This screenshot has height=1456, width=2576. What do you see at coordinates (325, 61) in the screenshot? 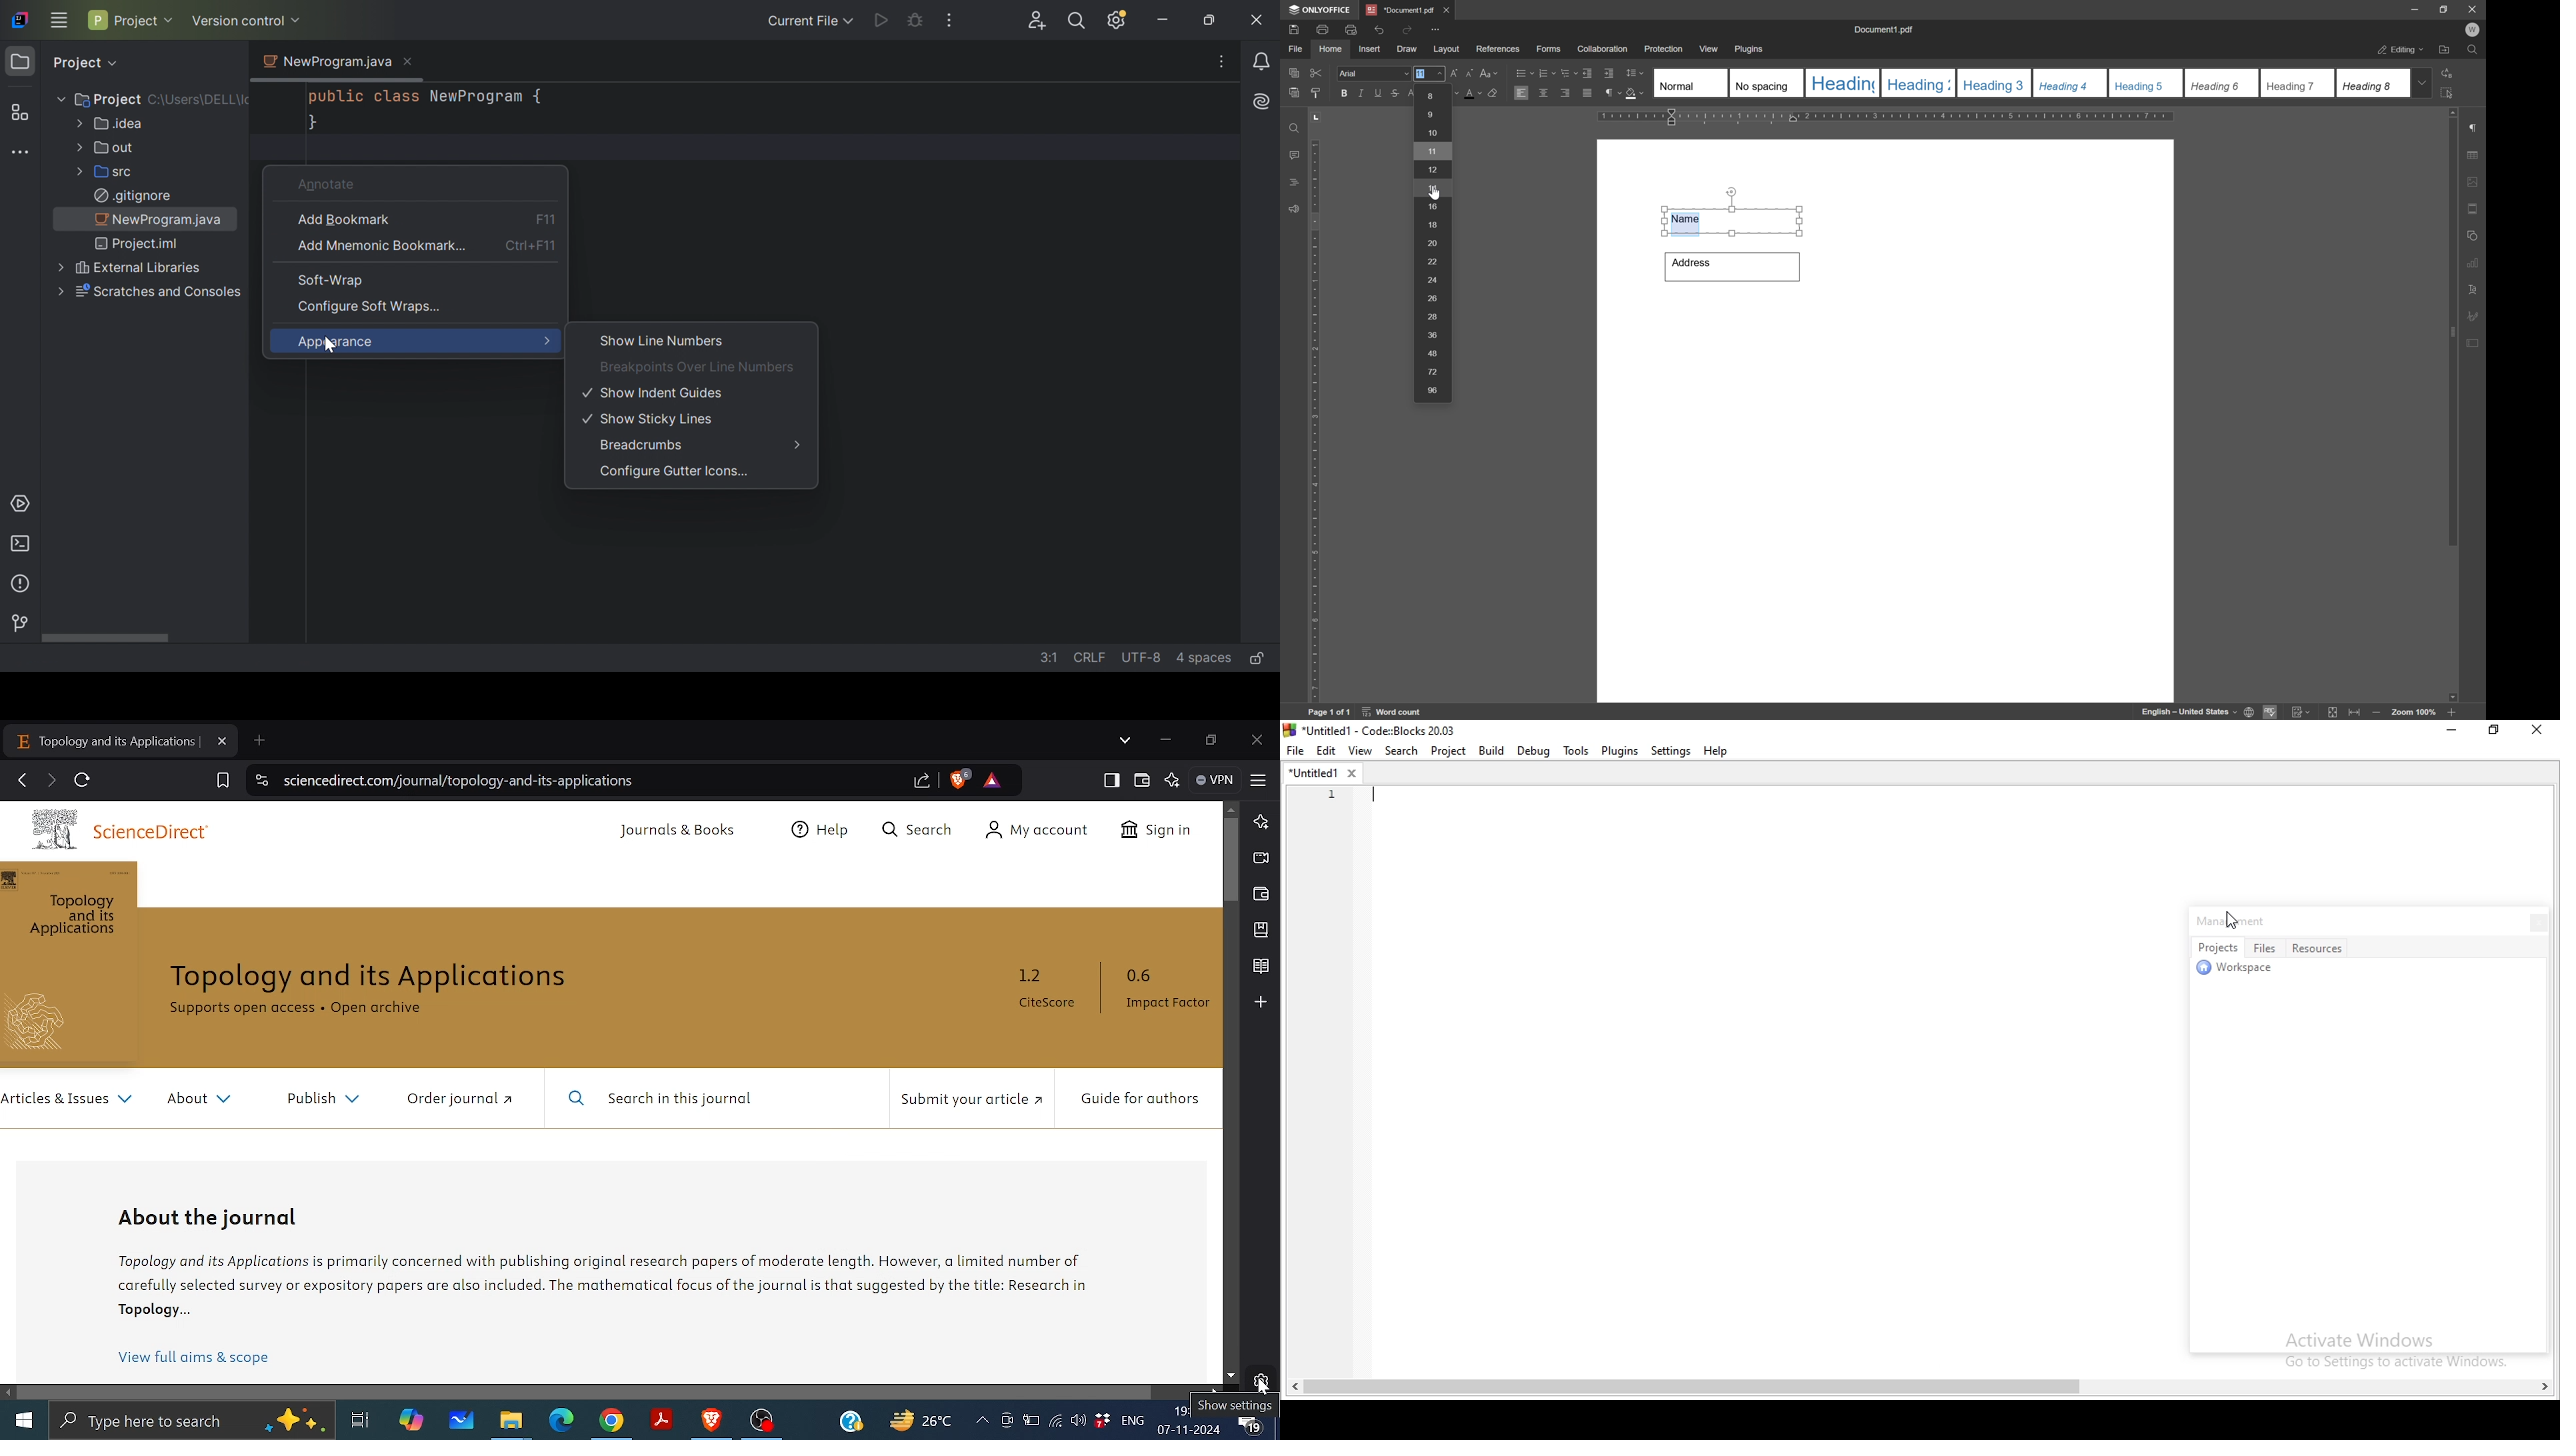
I see `NewProgram.java` at bounding box center [325, 61].